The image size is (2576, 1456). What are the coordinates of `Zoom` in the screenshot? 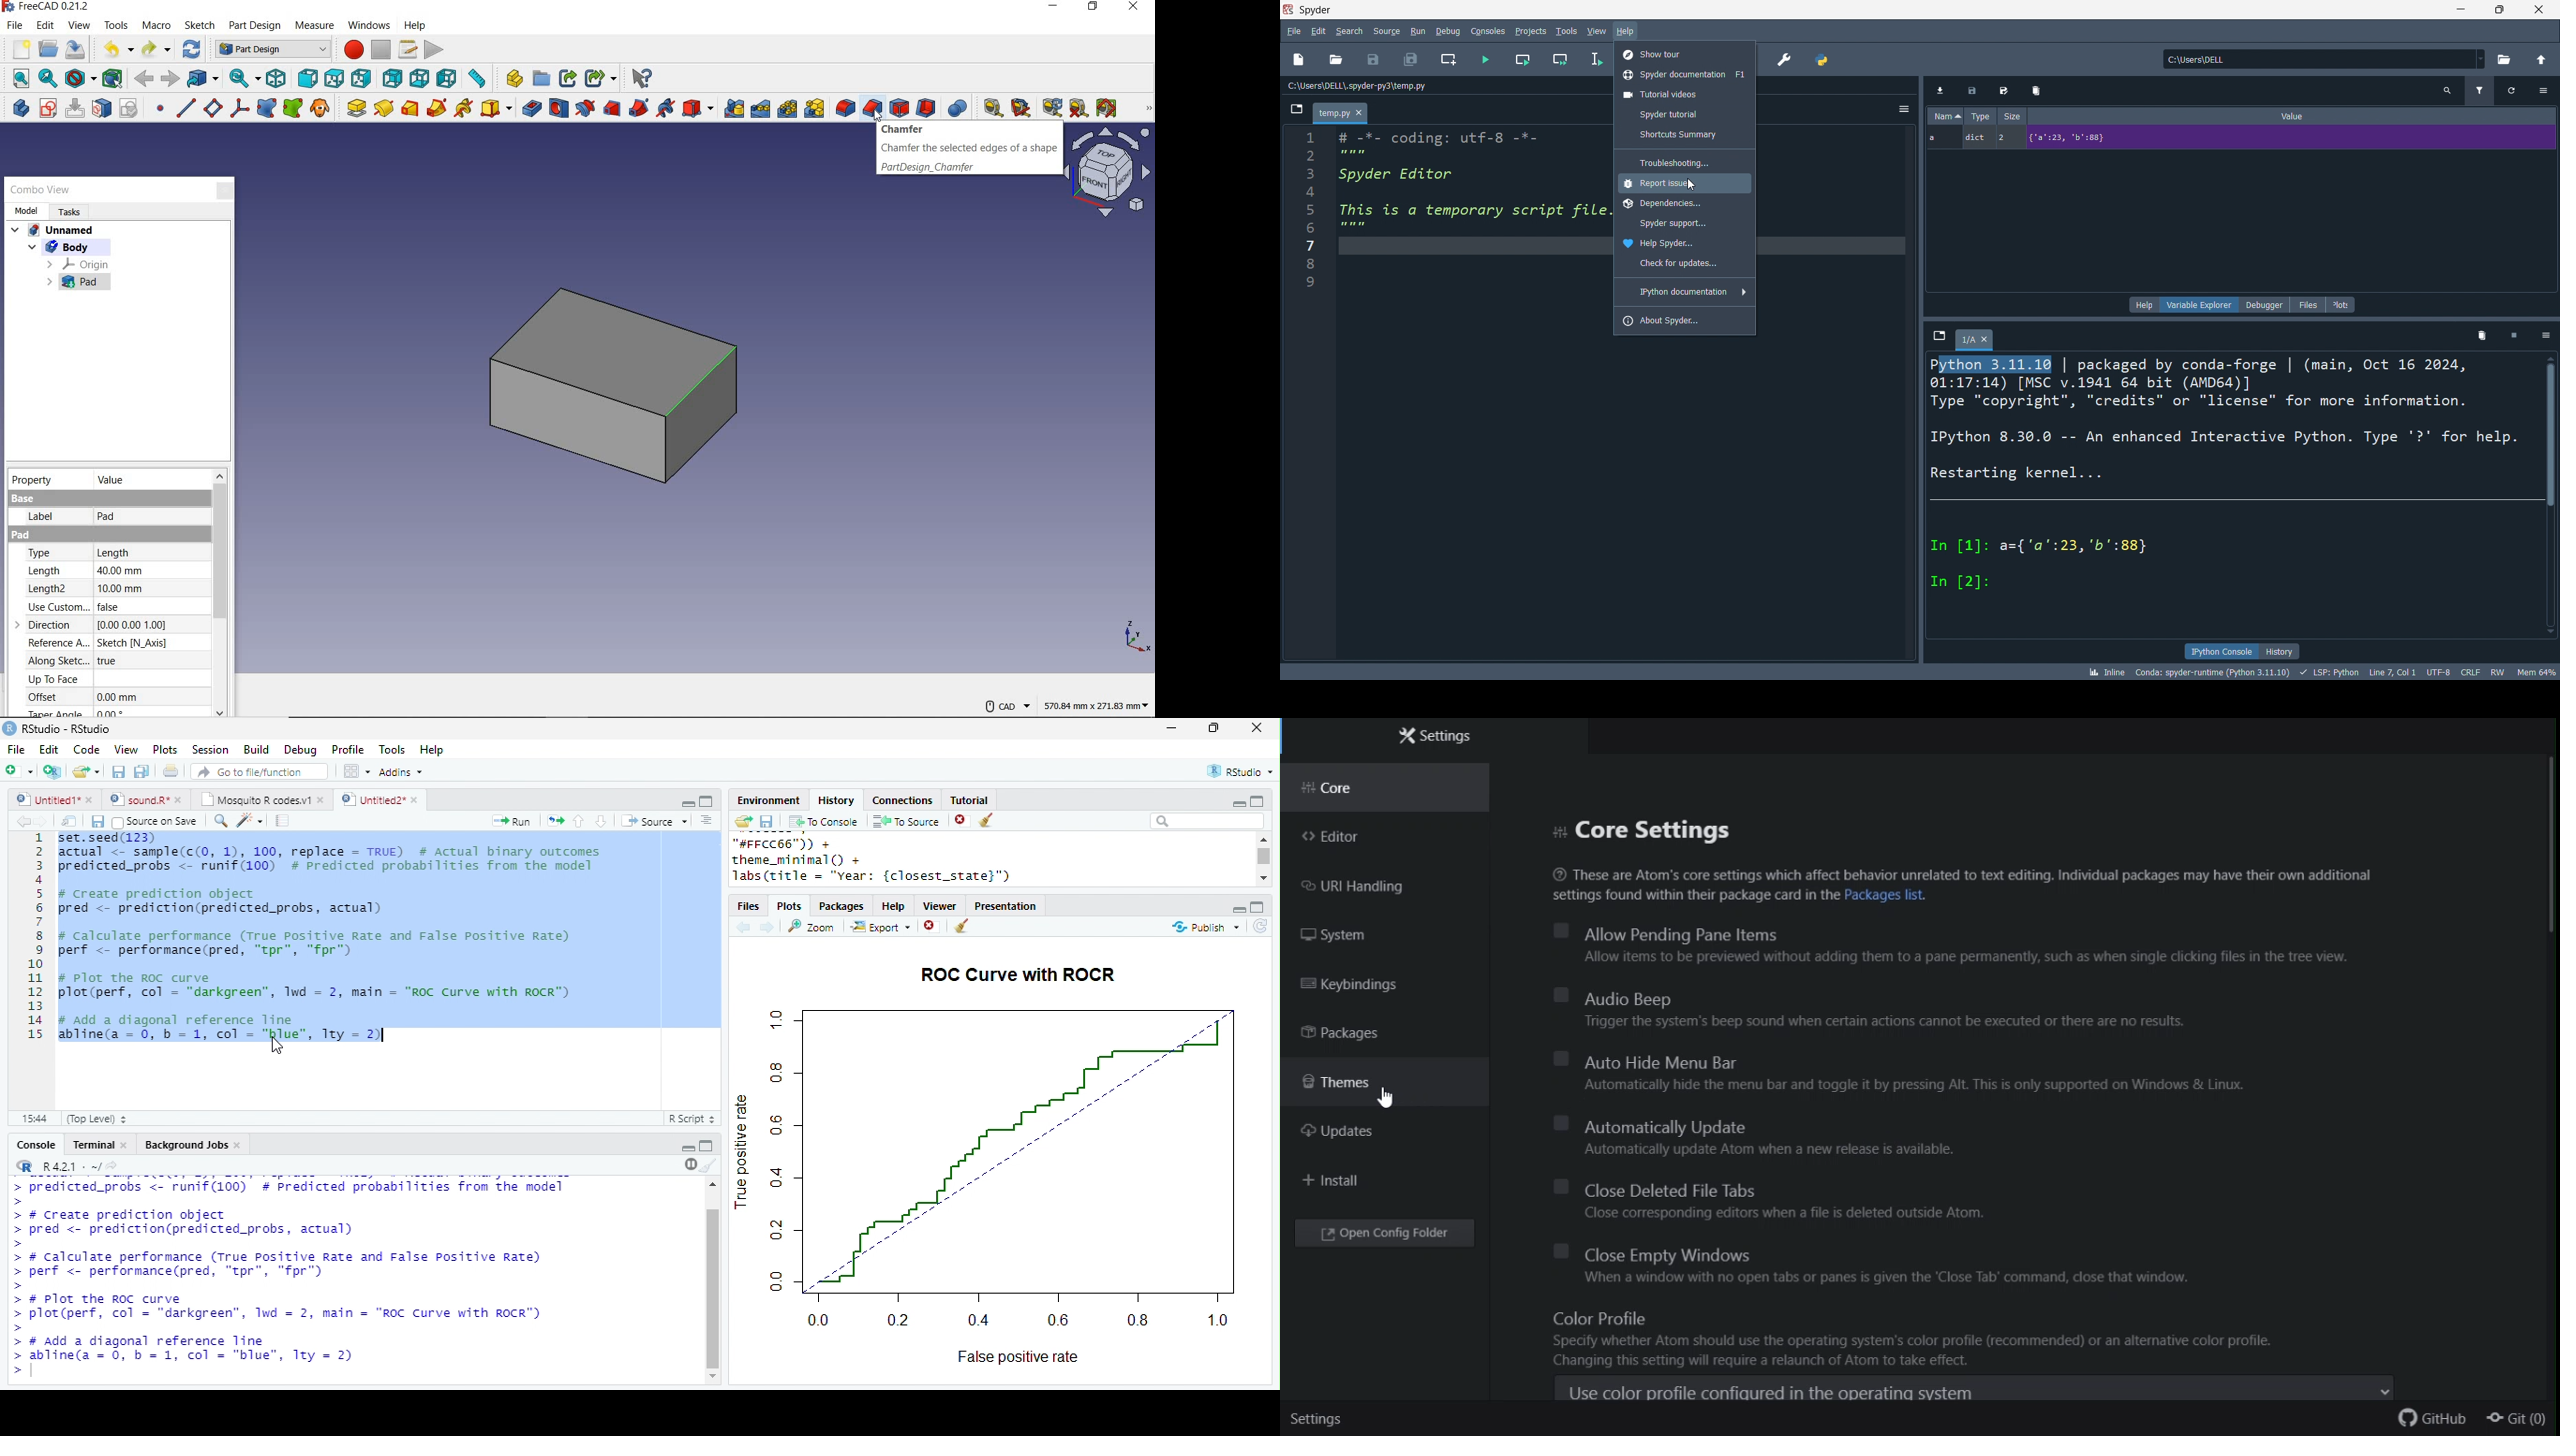 It's located at (811, 927).